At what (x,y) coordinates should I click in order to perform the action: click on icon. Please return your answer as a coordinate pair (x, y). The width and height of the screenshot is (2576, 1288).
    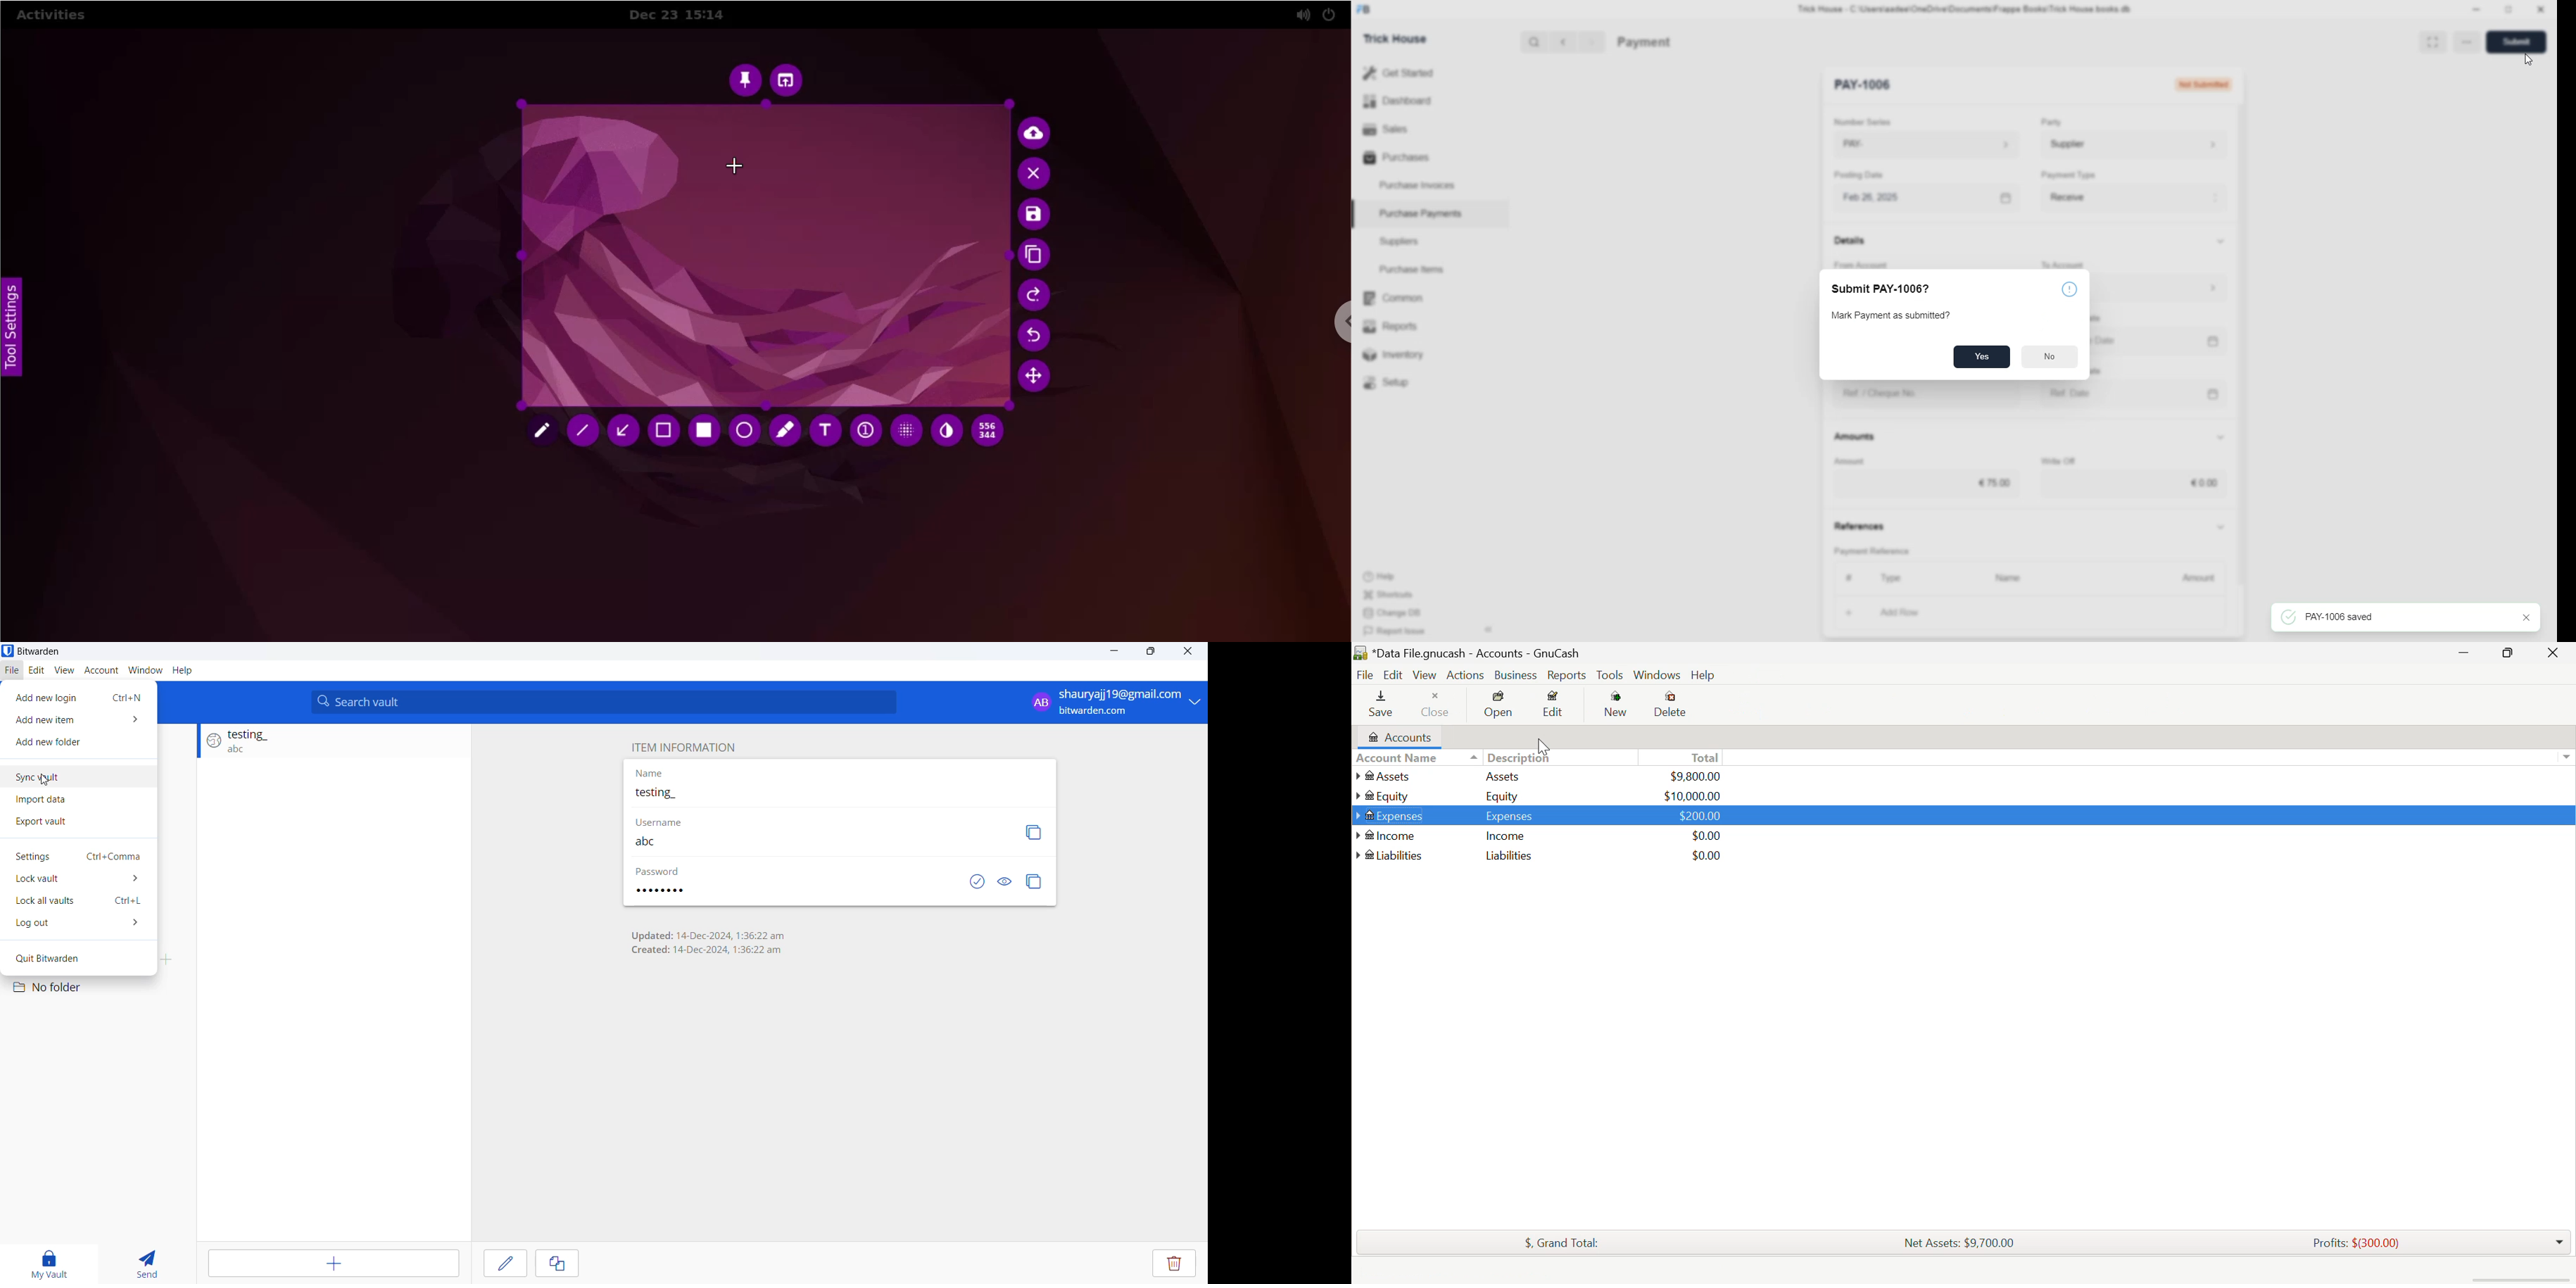
    Looking at the image, I should click on (2074, 288).